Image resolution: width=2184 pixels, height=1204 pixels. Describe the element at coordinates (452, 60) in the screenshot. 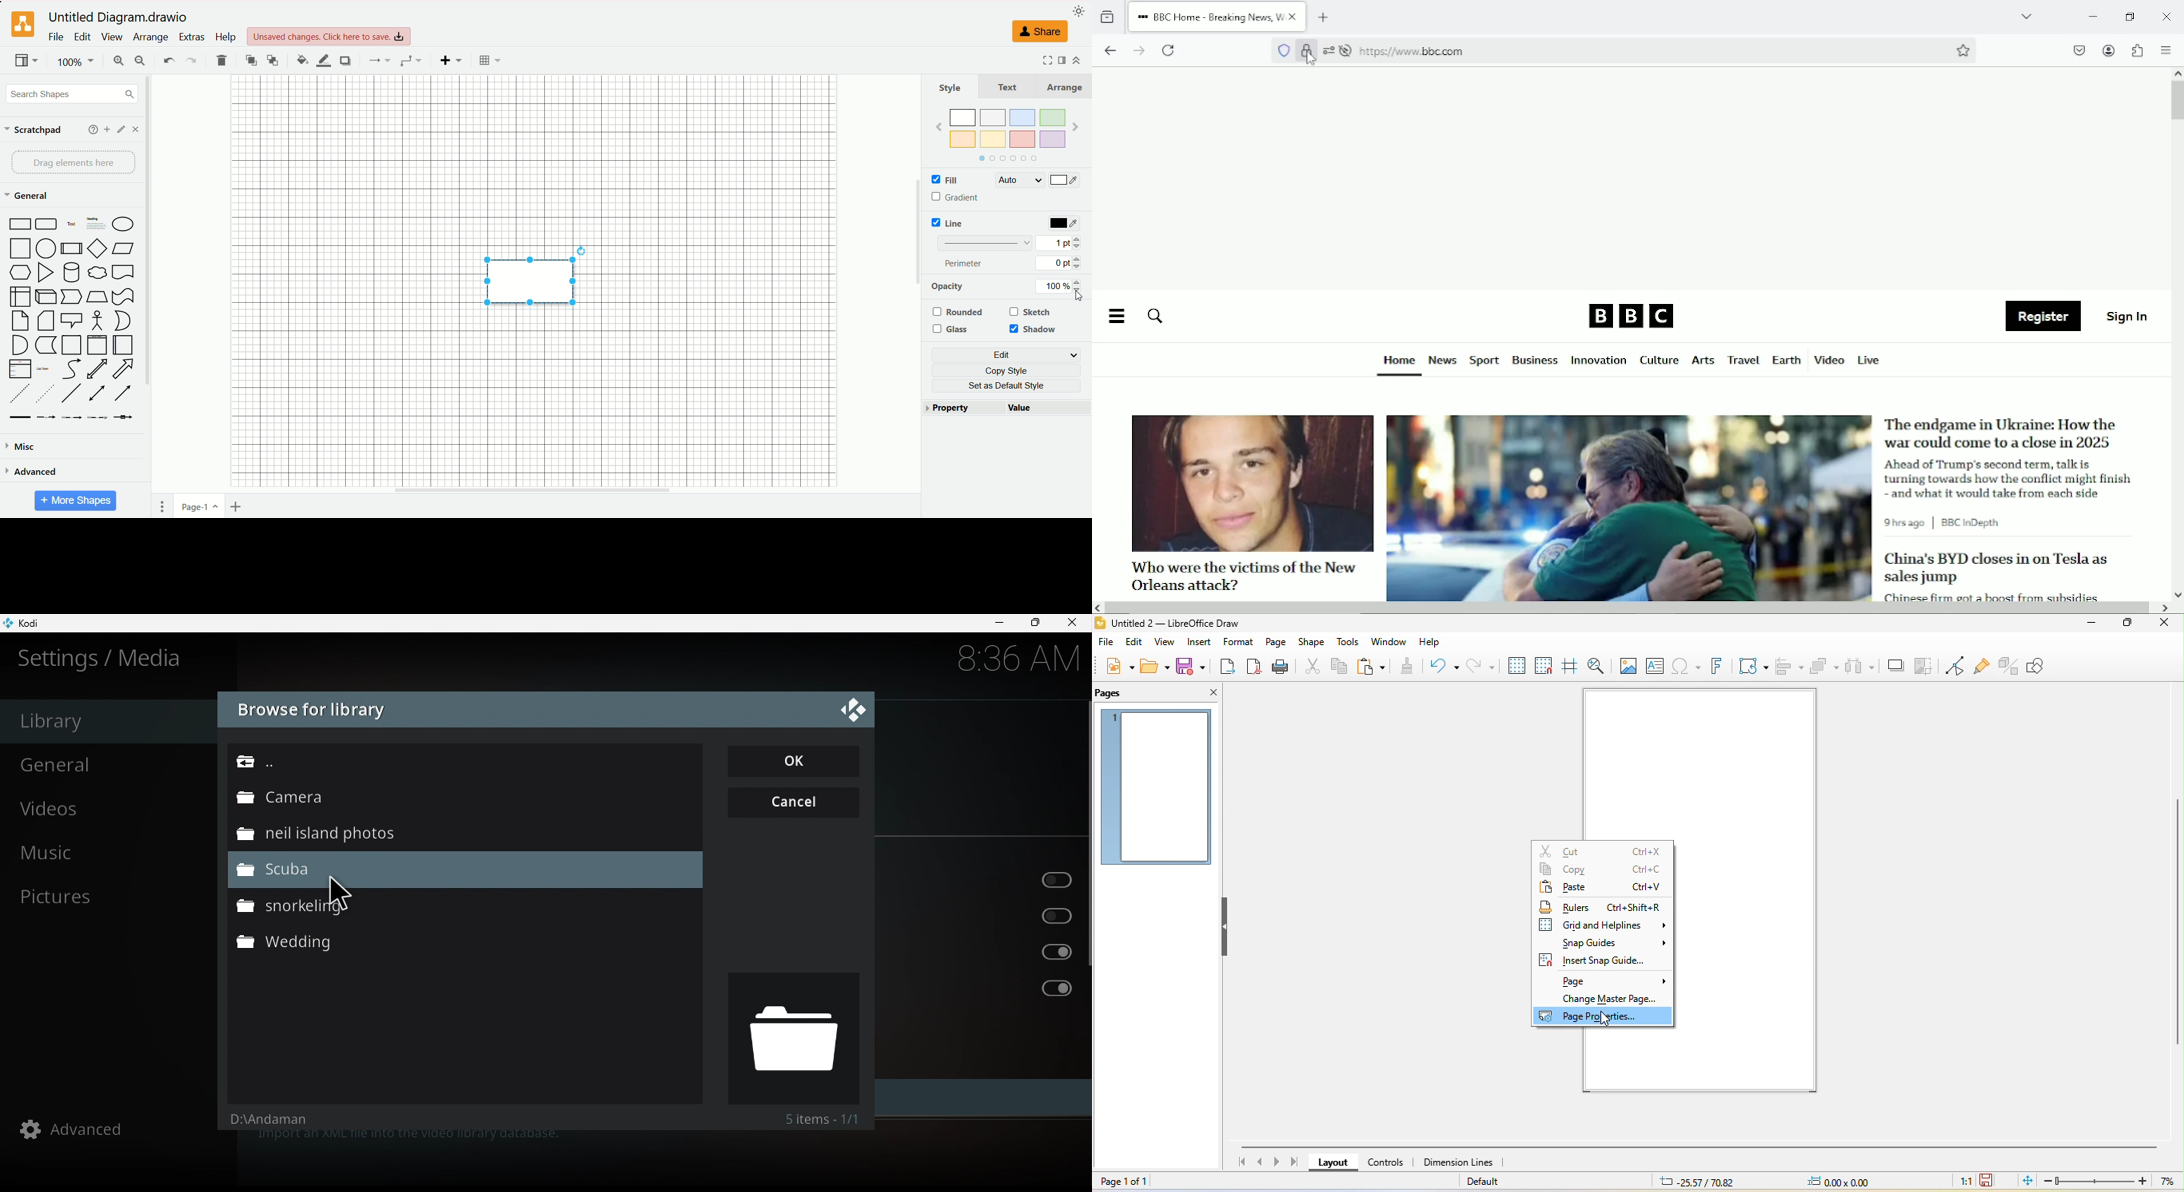

I see `insert` at that location.